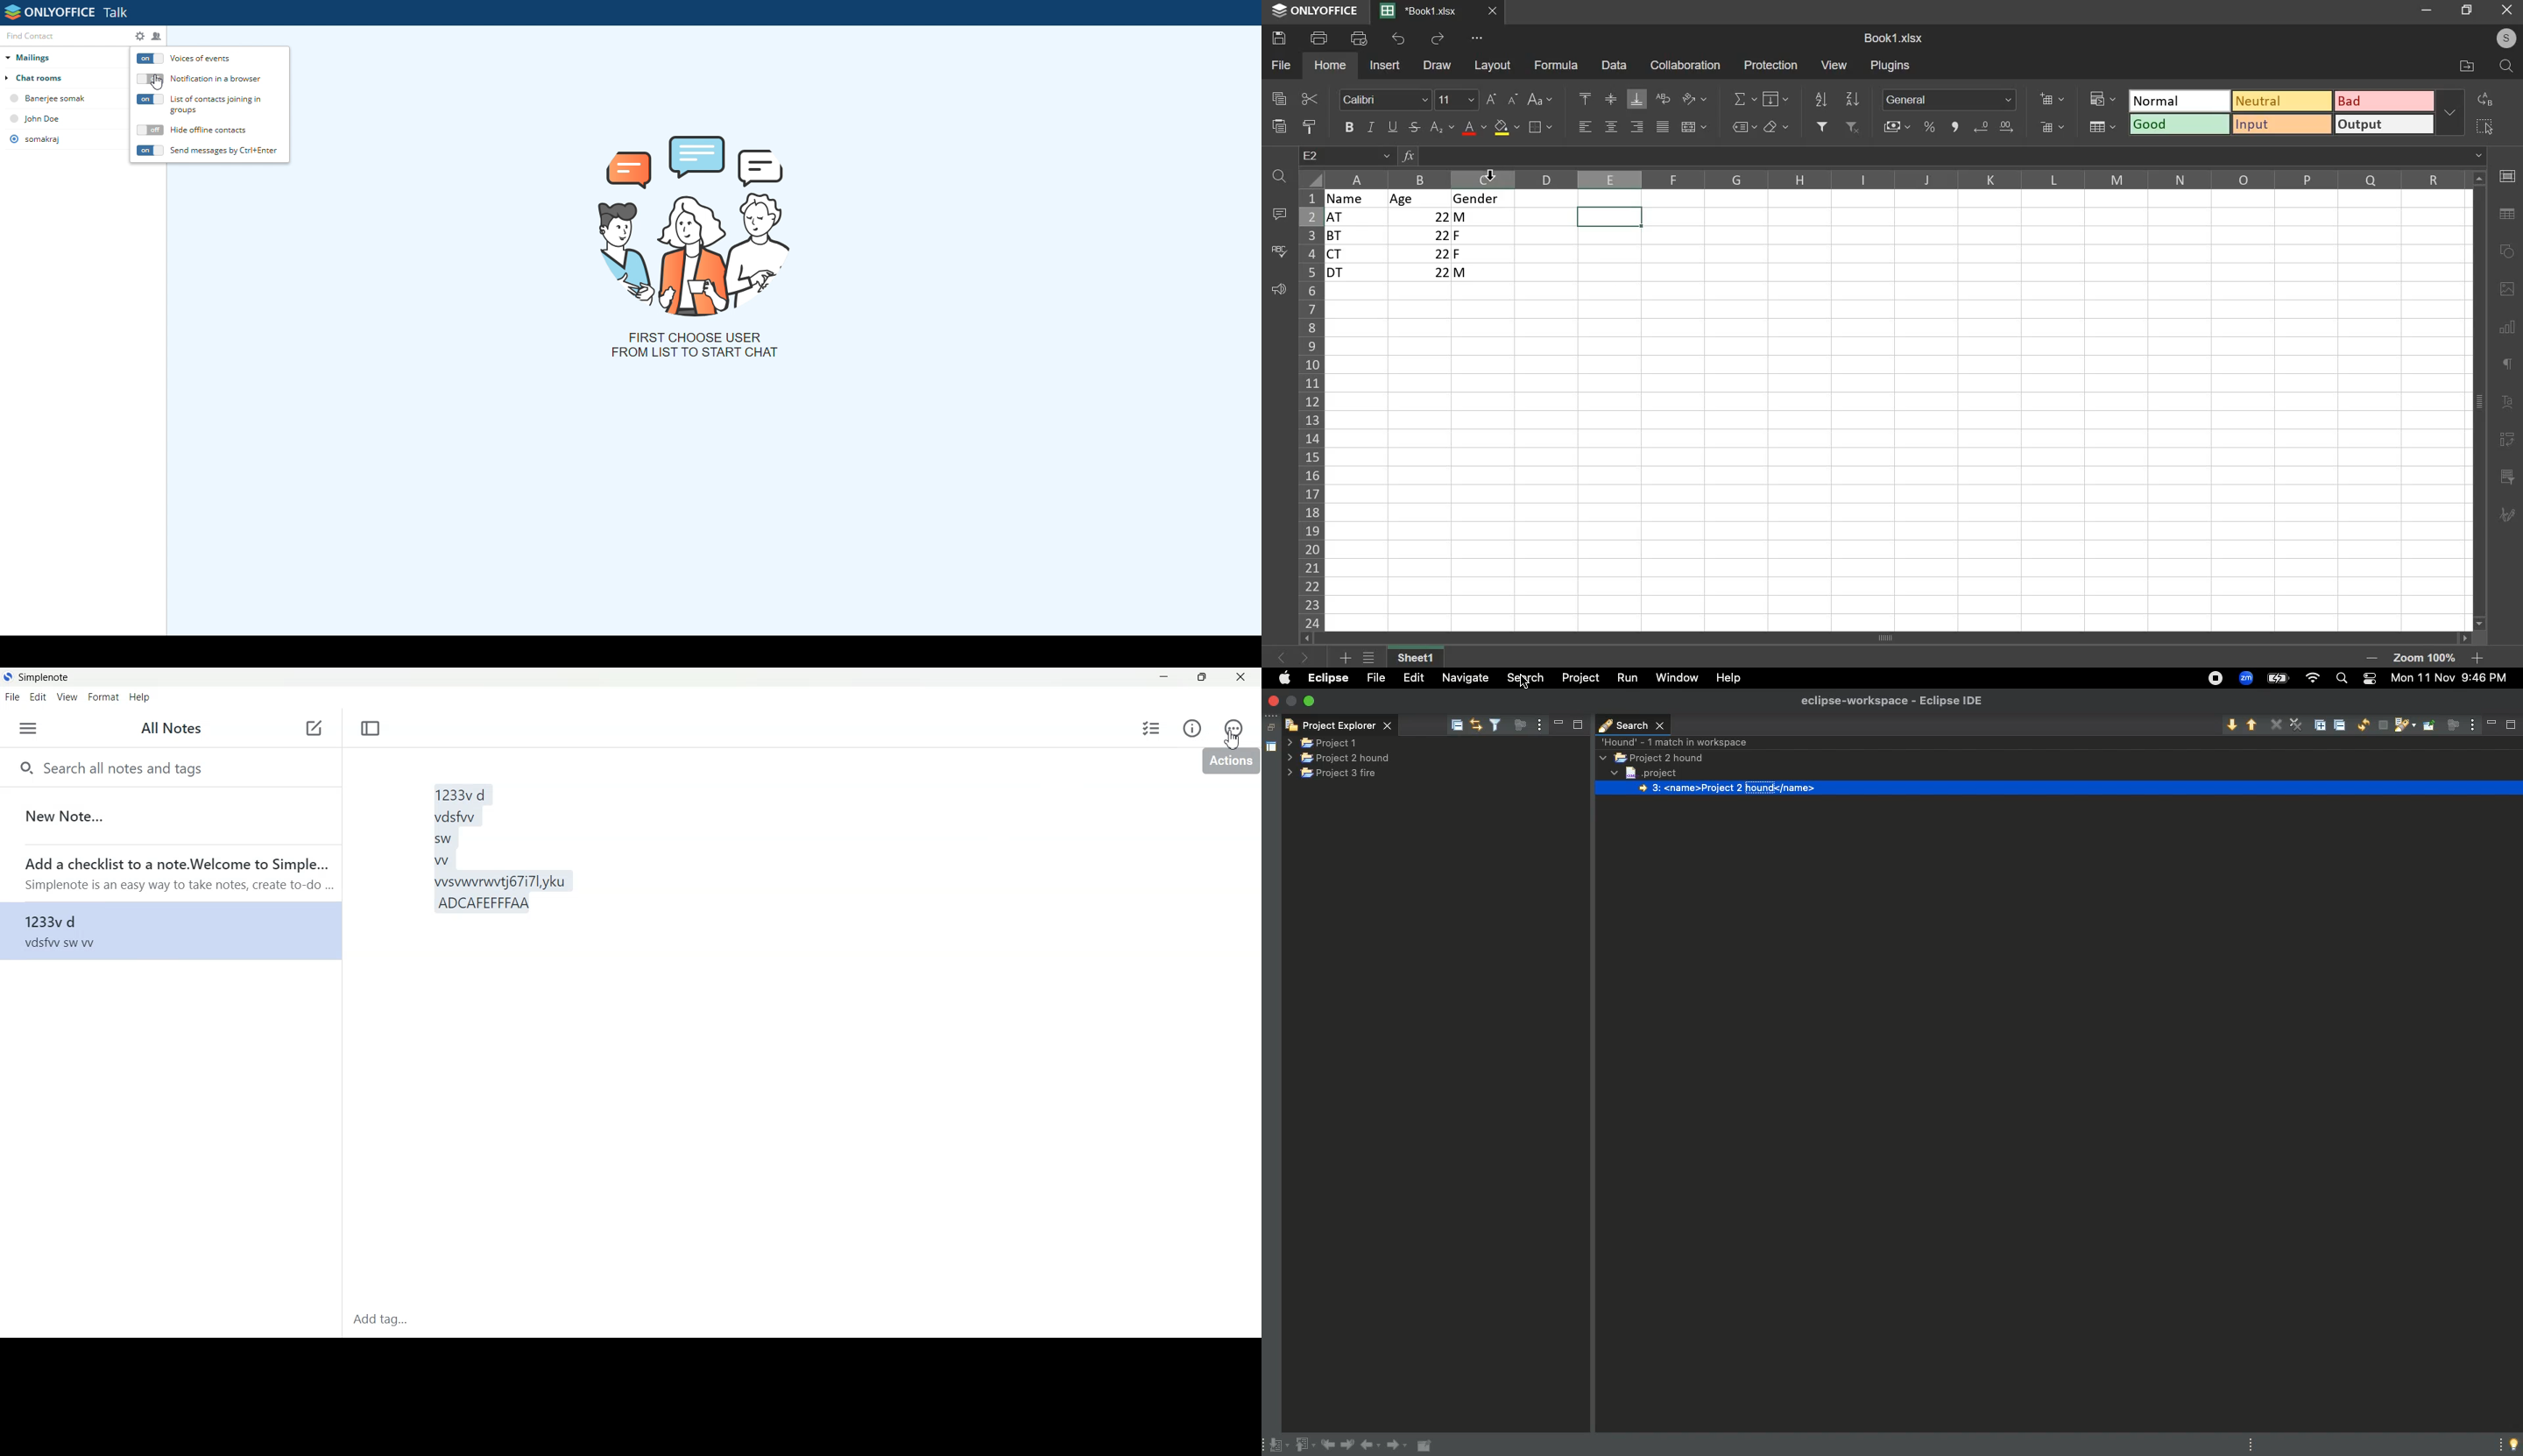 The image size is (2548, 1456). I want to click on align right, so click(1636, 127).